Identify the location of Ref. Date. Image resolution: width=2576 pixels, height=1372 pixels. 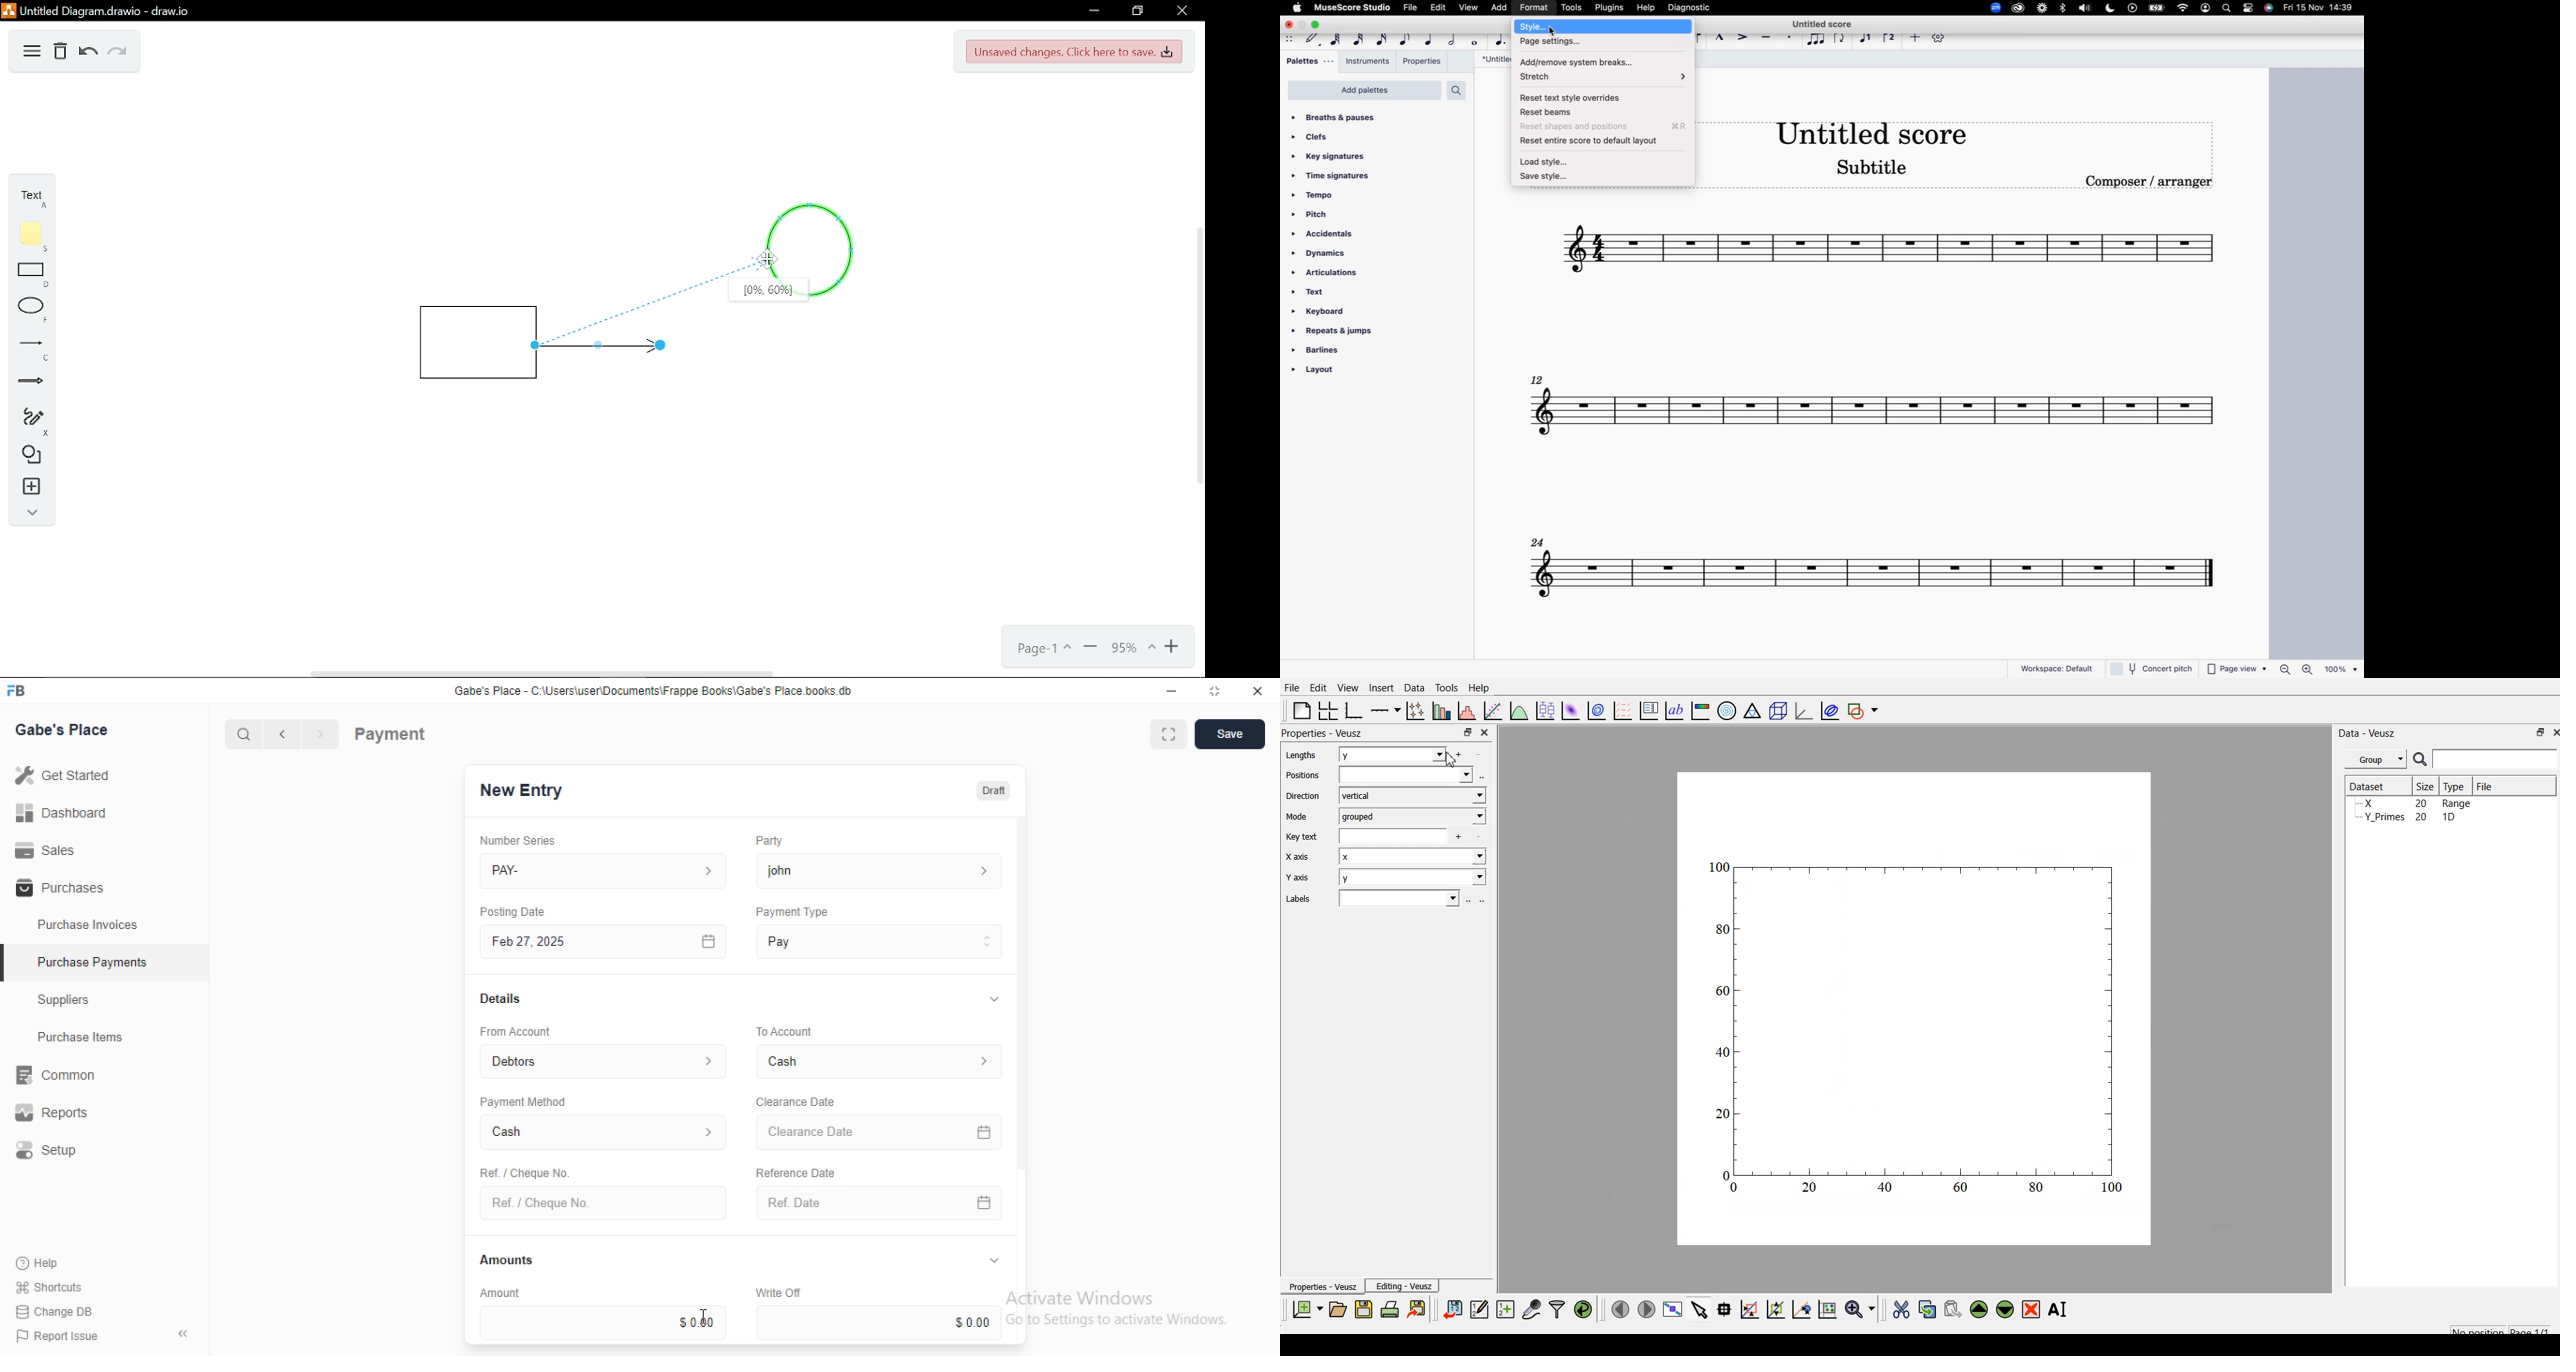
(879, 1203).